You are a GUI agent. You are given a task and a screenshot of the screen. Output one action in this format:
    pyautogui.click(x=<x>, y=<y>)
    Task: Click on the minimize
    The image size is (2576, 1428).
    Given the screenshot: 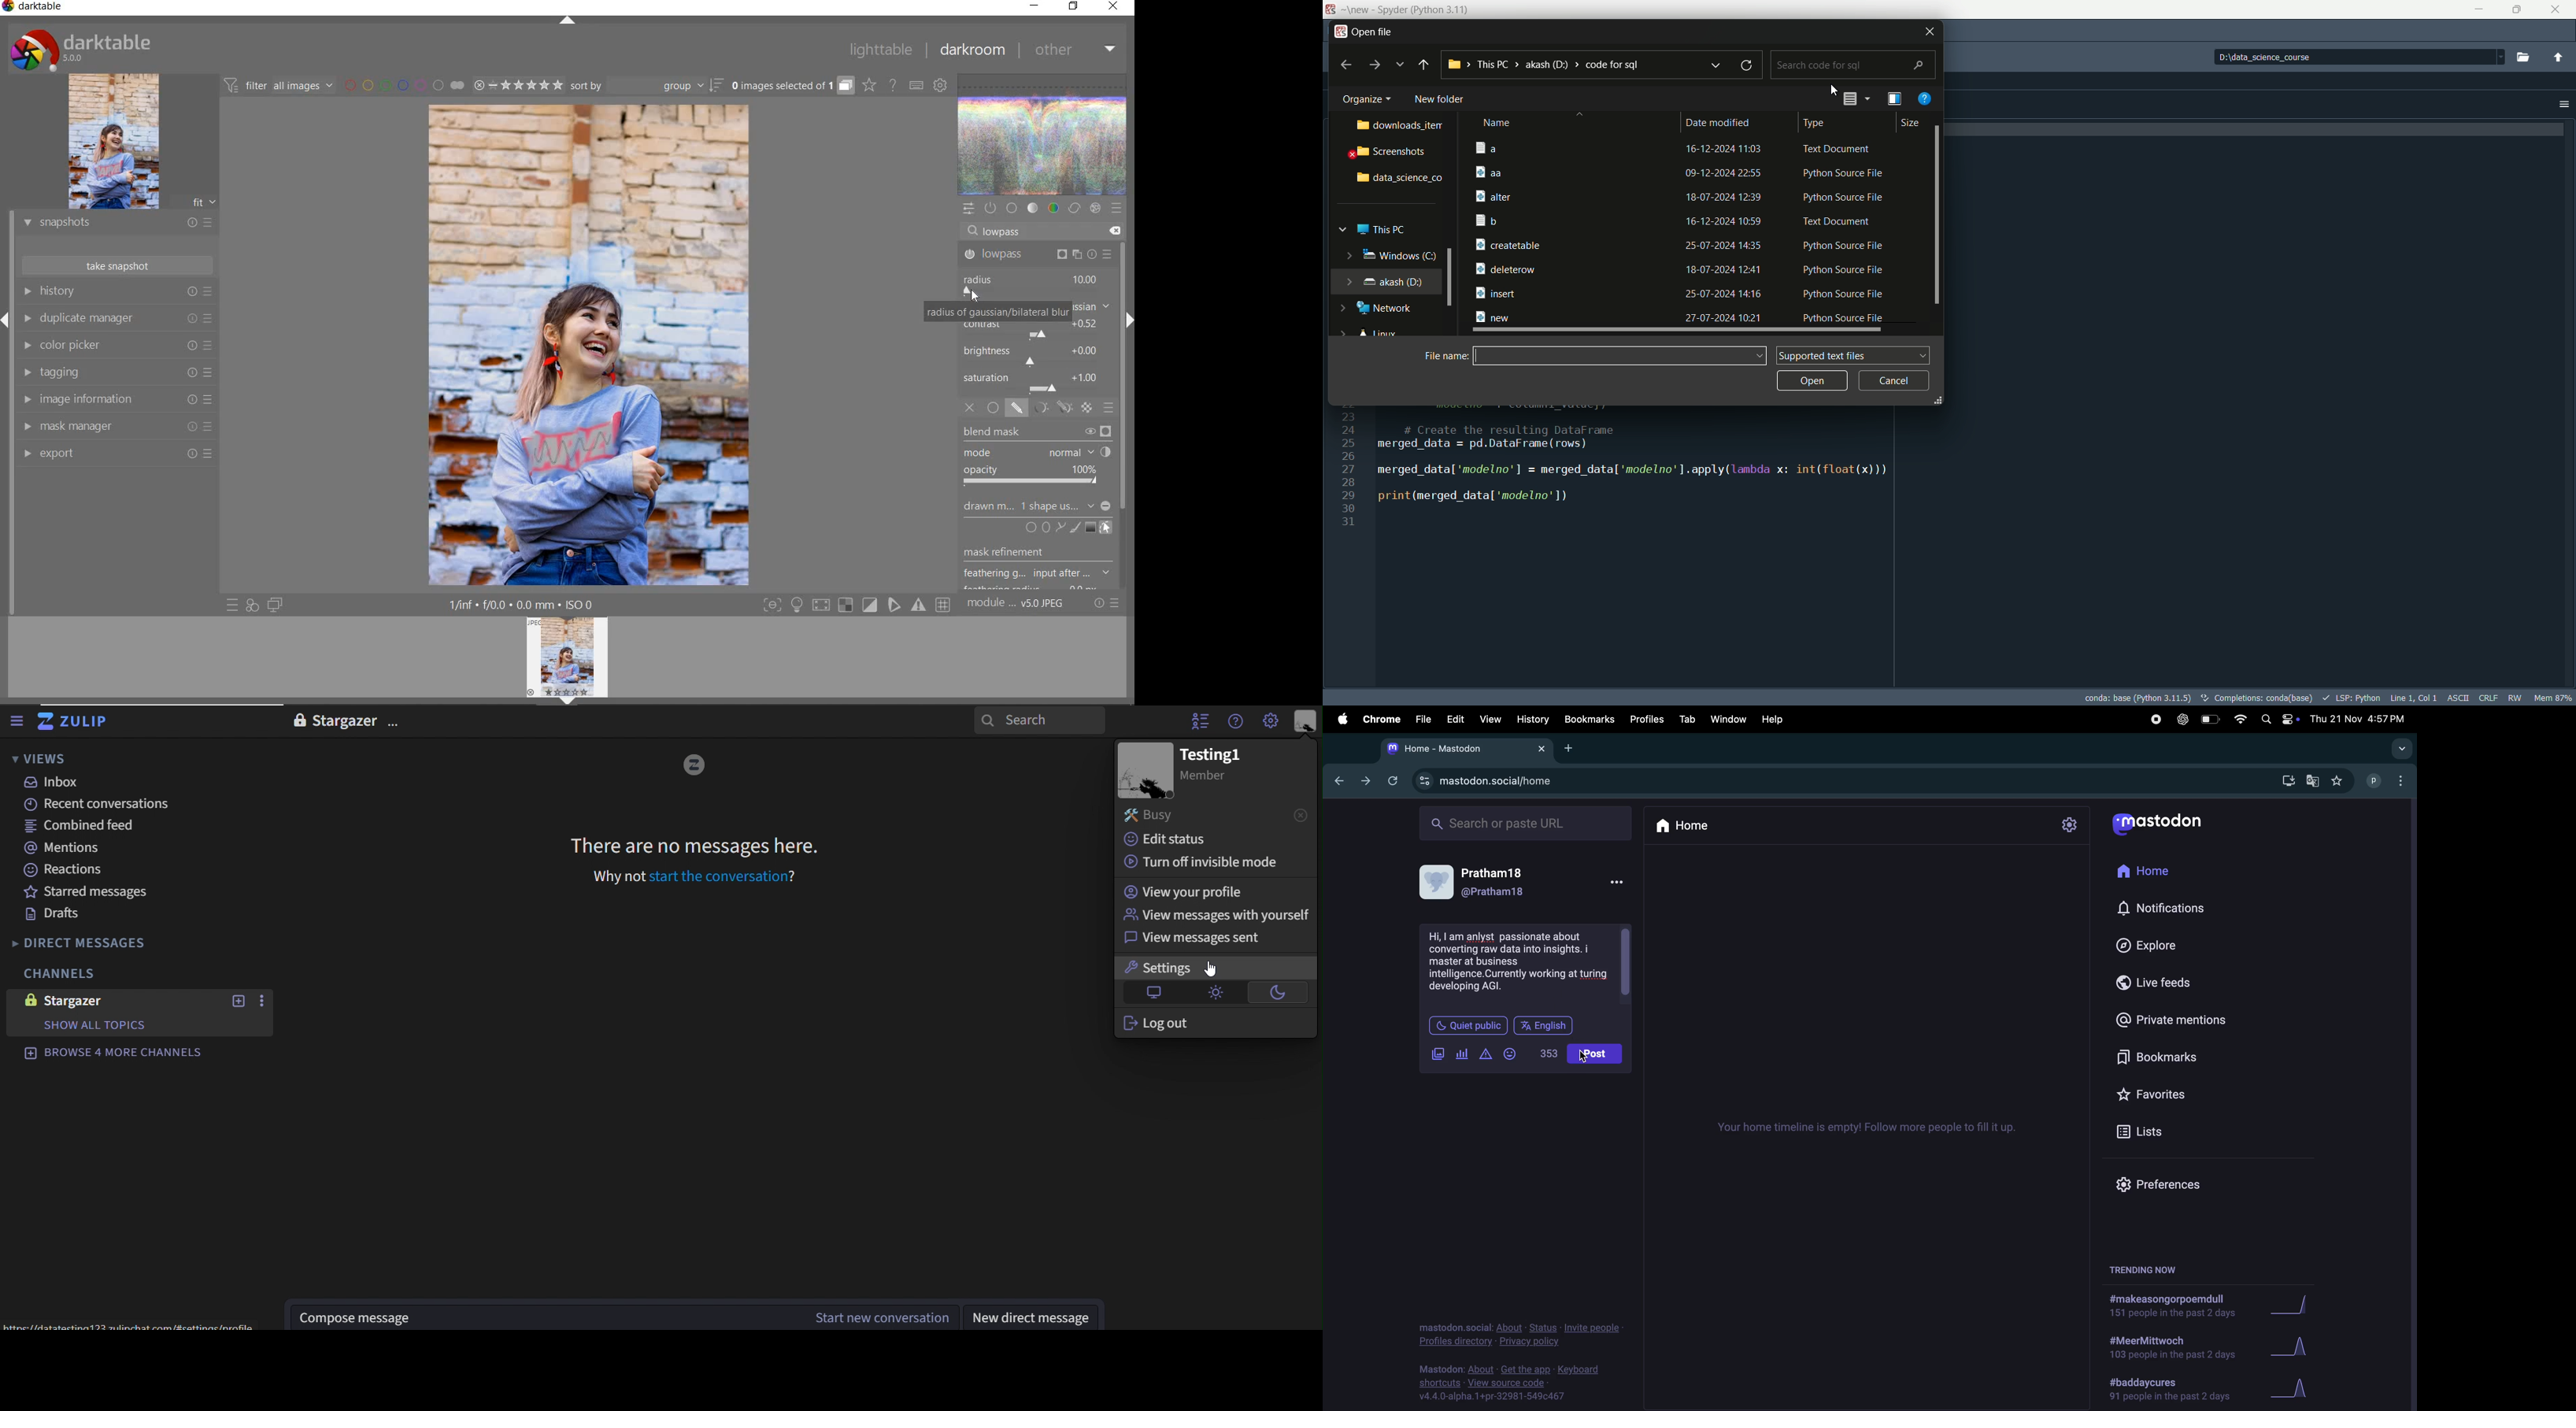 What is the action you would take?
    pyautogui.click(x=2480, y=10)
    